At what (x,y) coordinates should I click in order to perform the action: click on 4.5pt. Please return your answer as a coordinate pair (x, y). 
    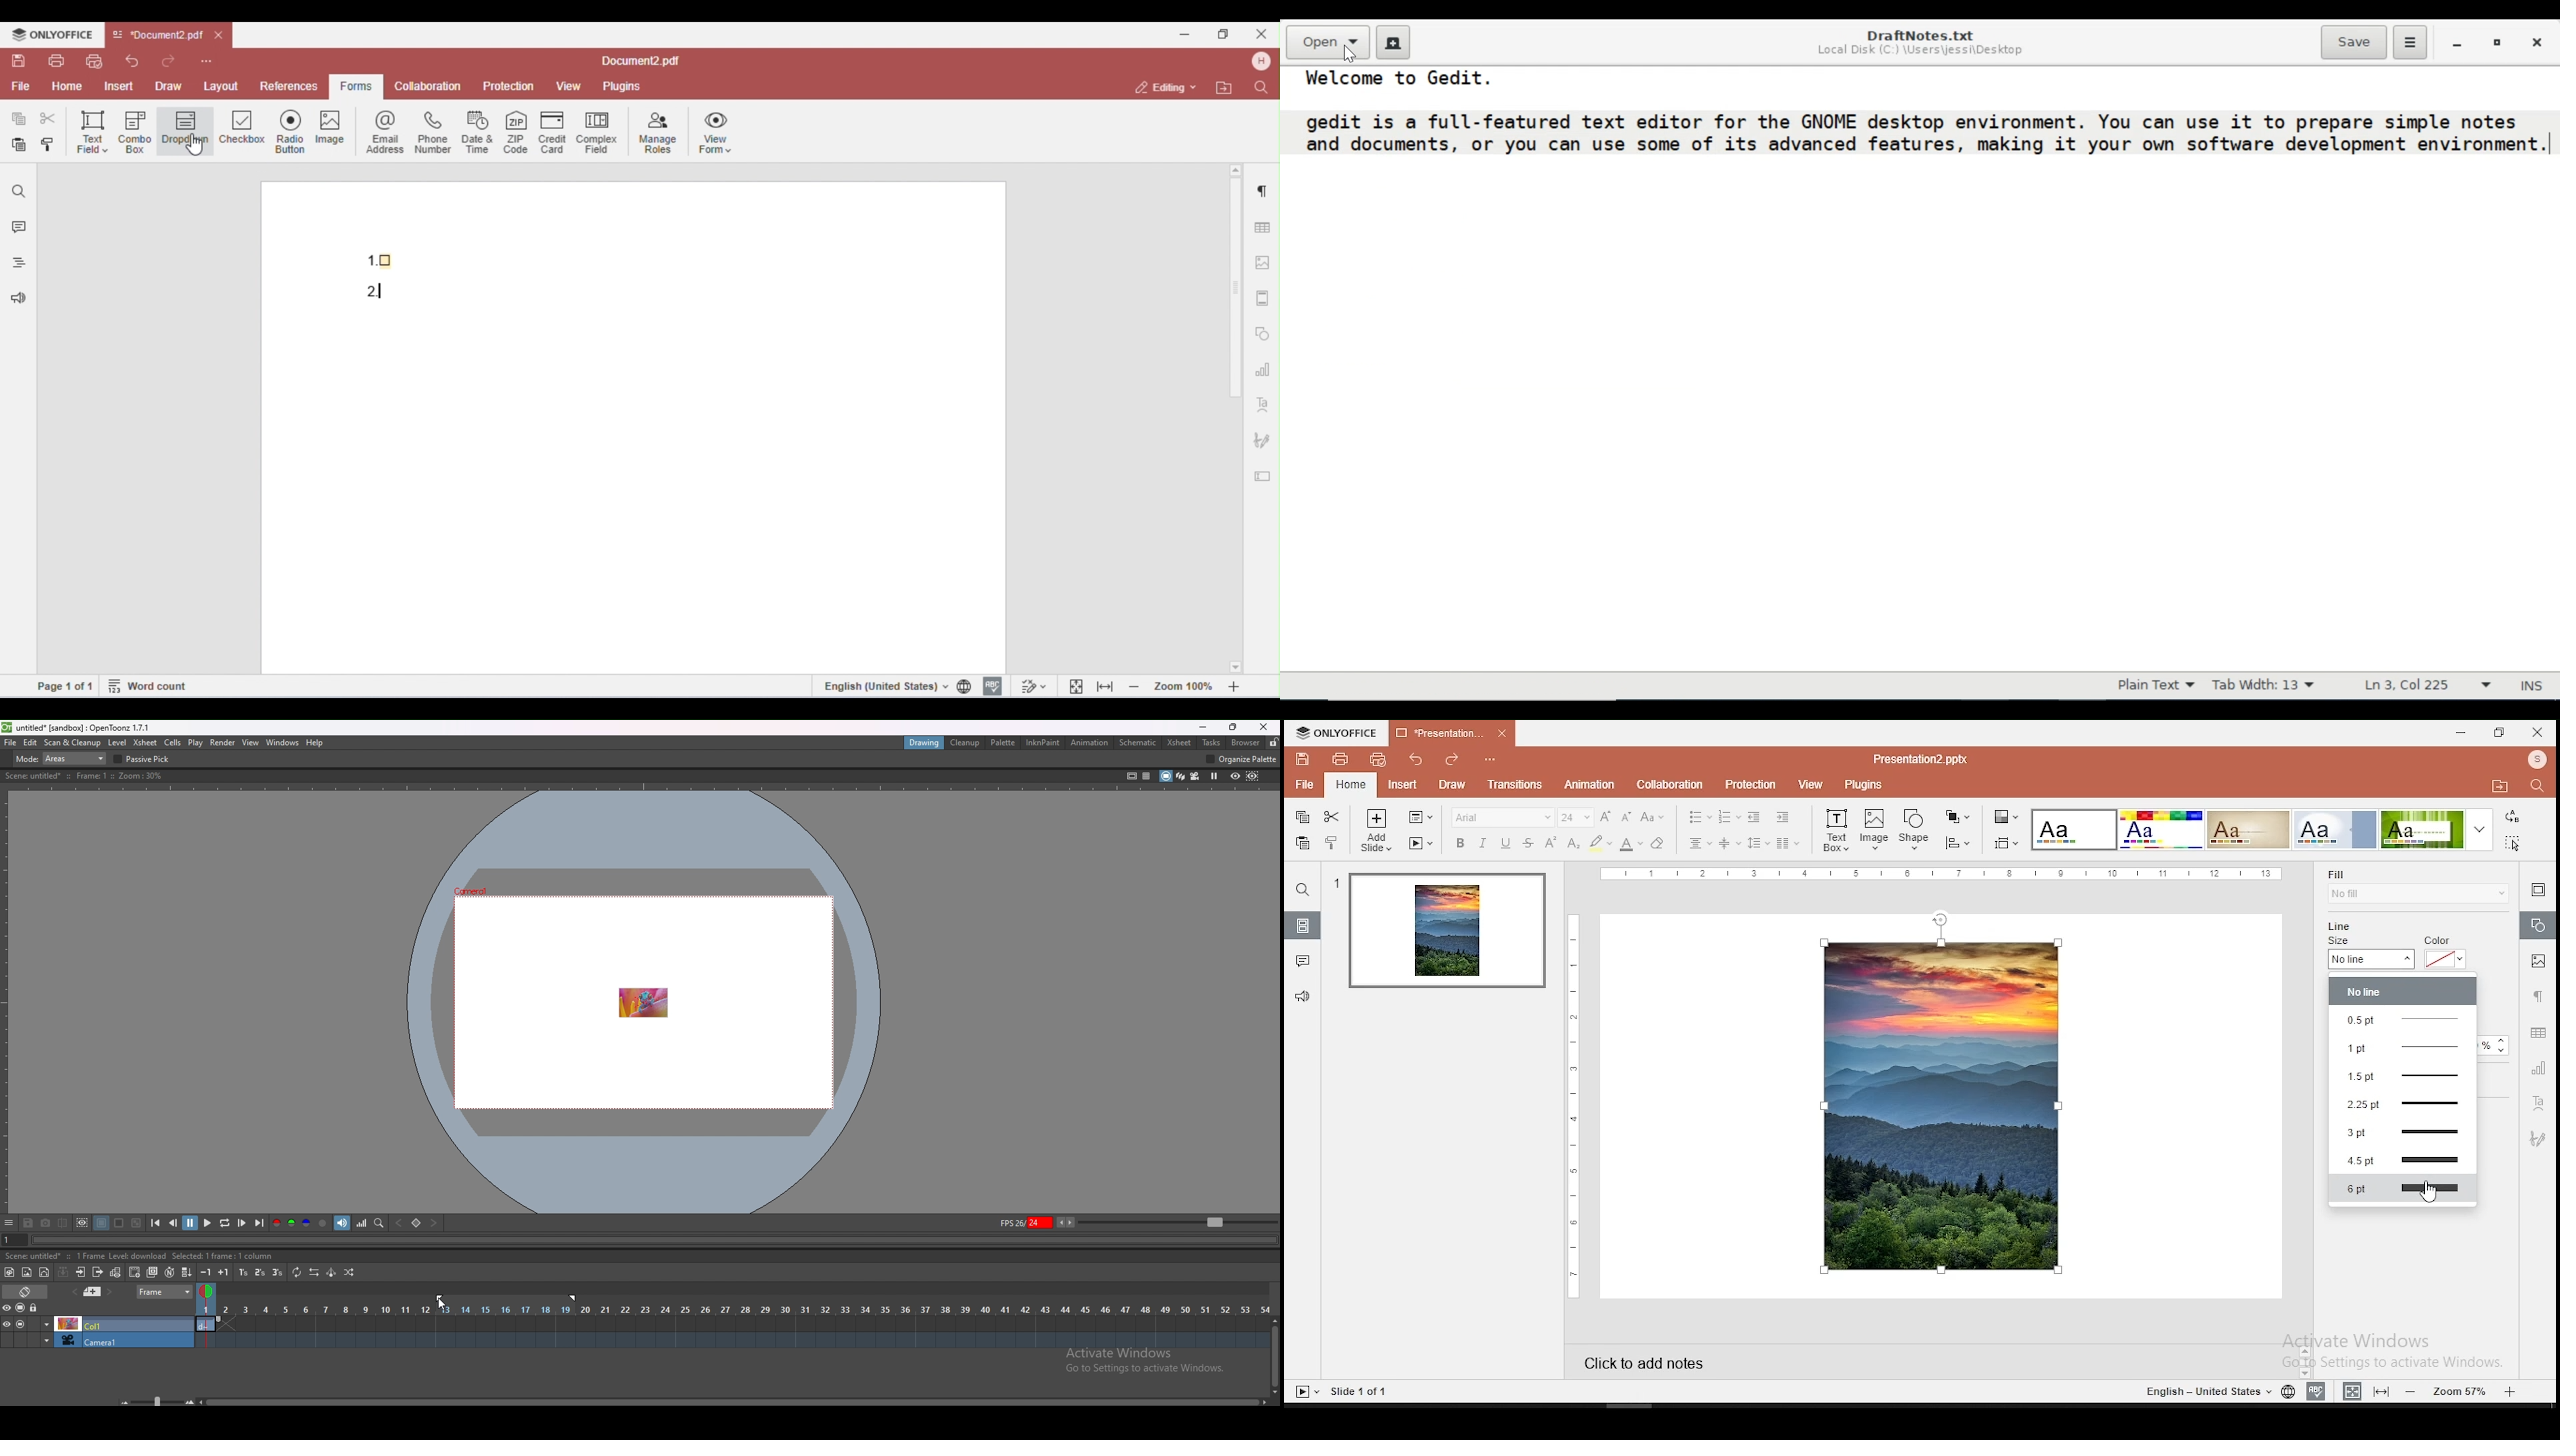
    Looking at the image, I should click on (2404, 1160).